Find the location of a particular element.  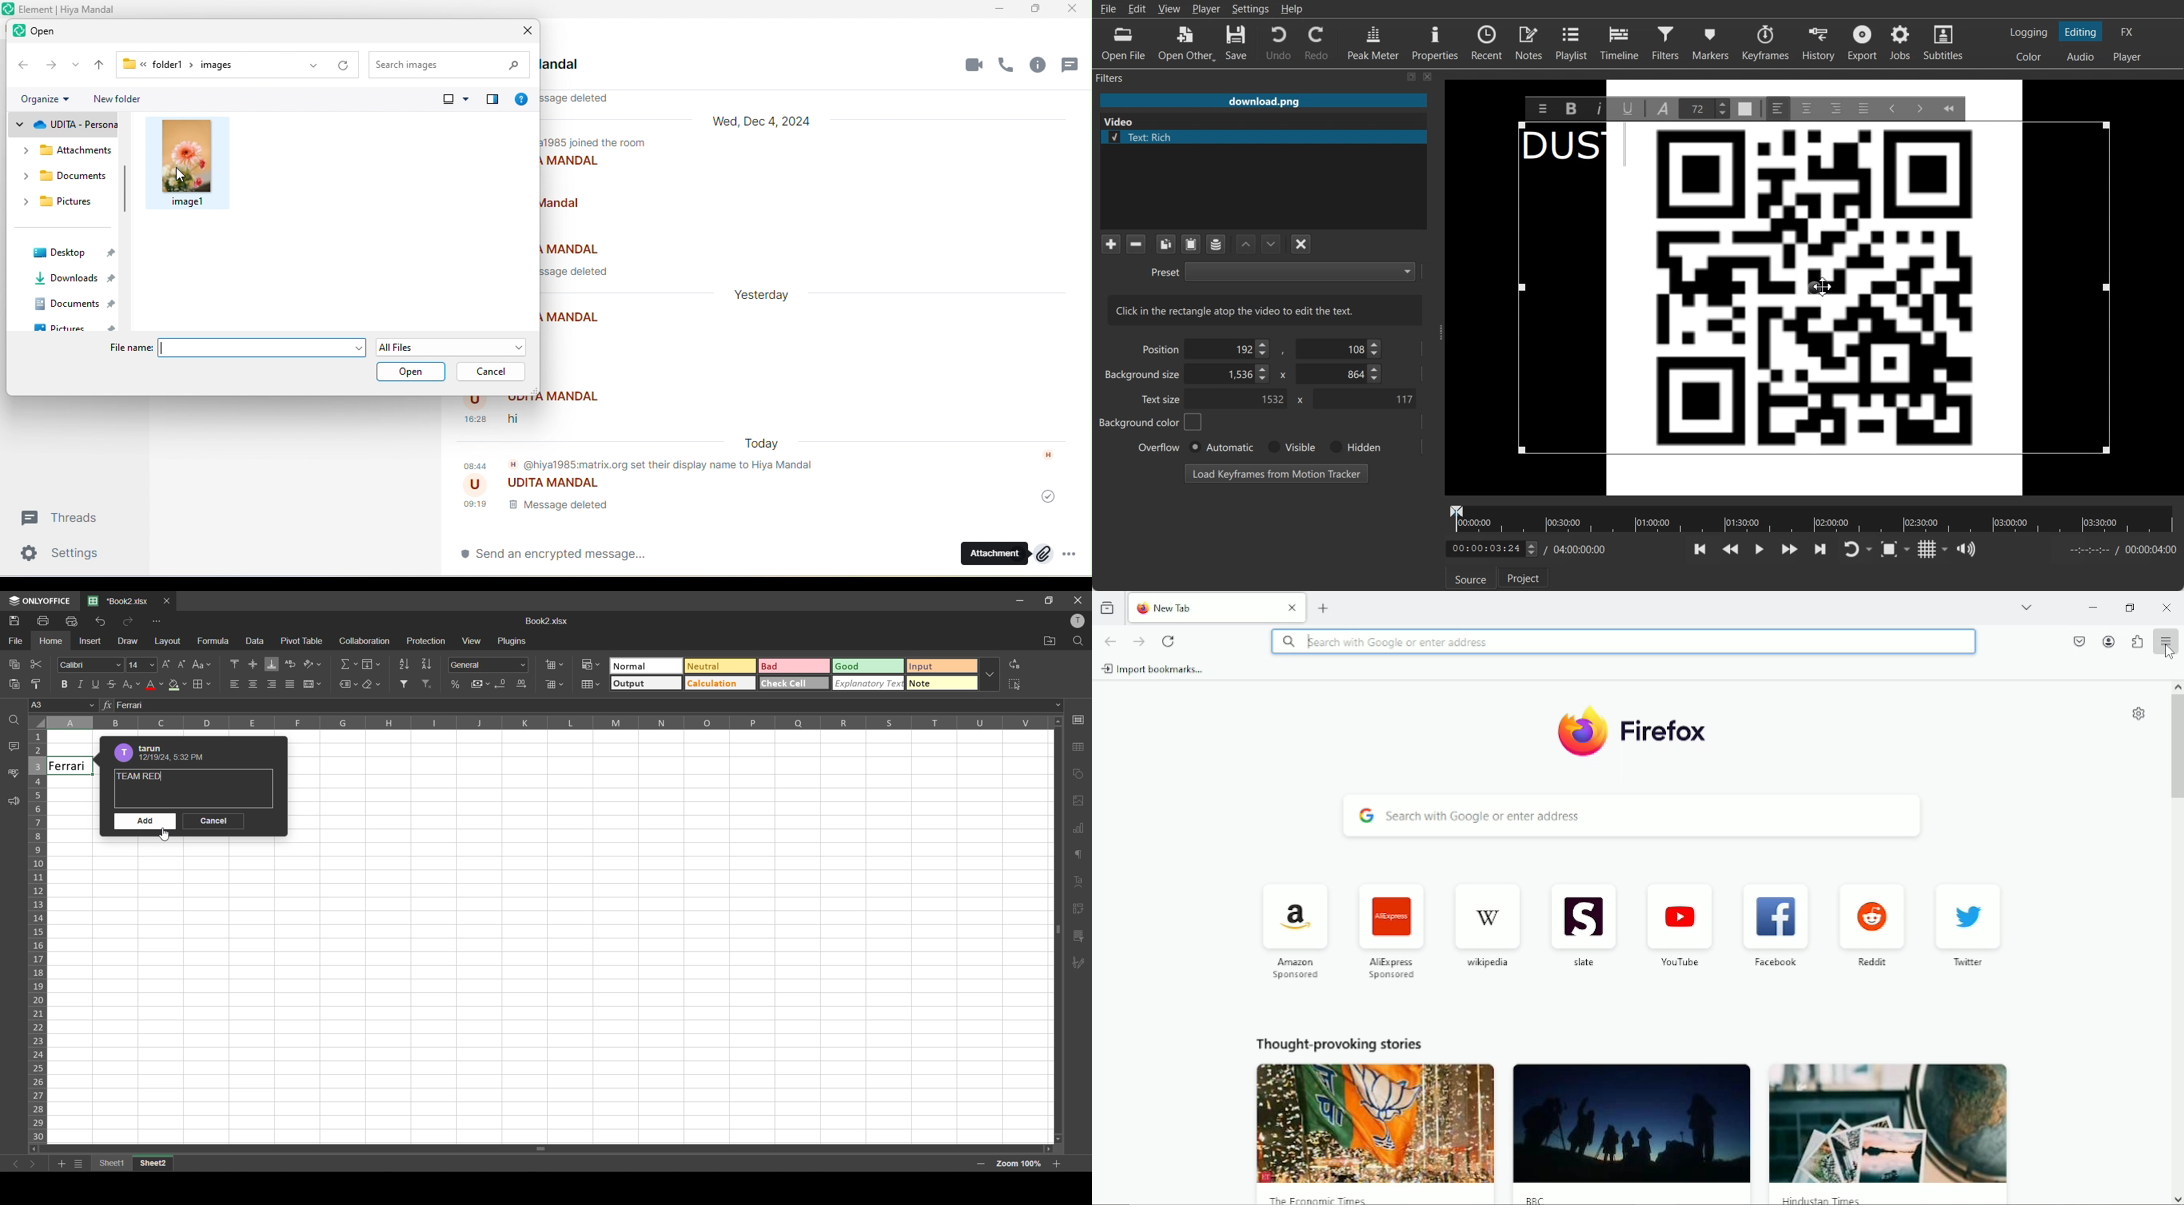

named ranges is located at coordinates (349, 683).